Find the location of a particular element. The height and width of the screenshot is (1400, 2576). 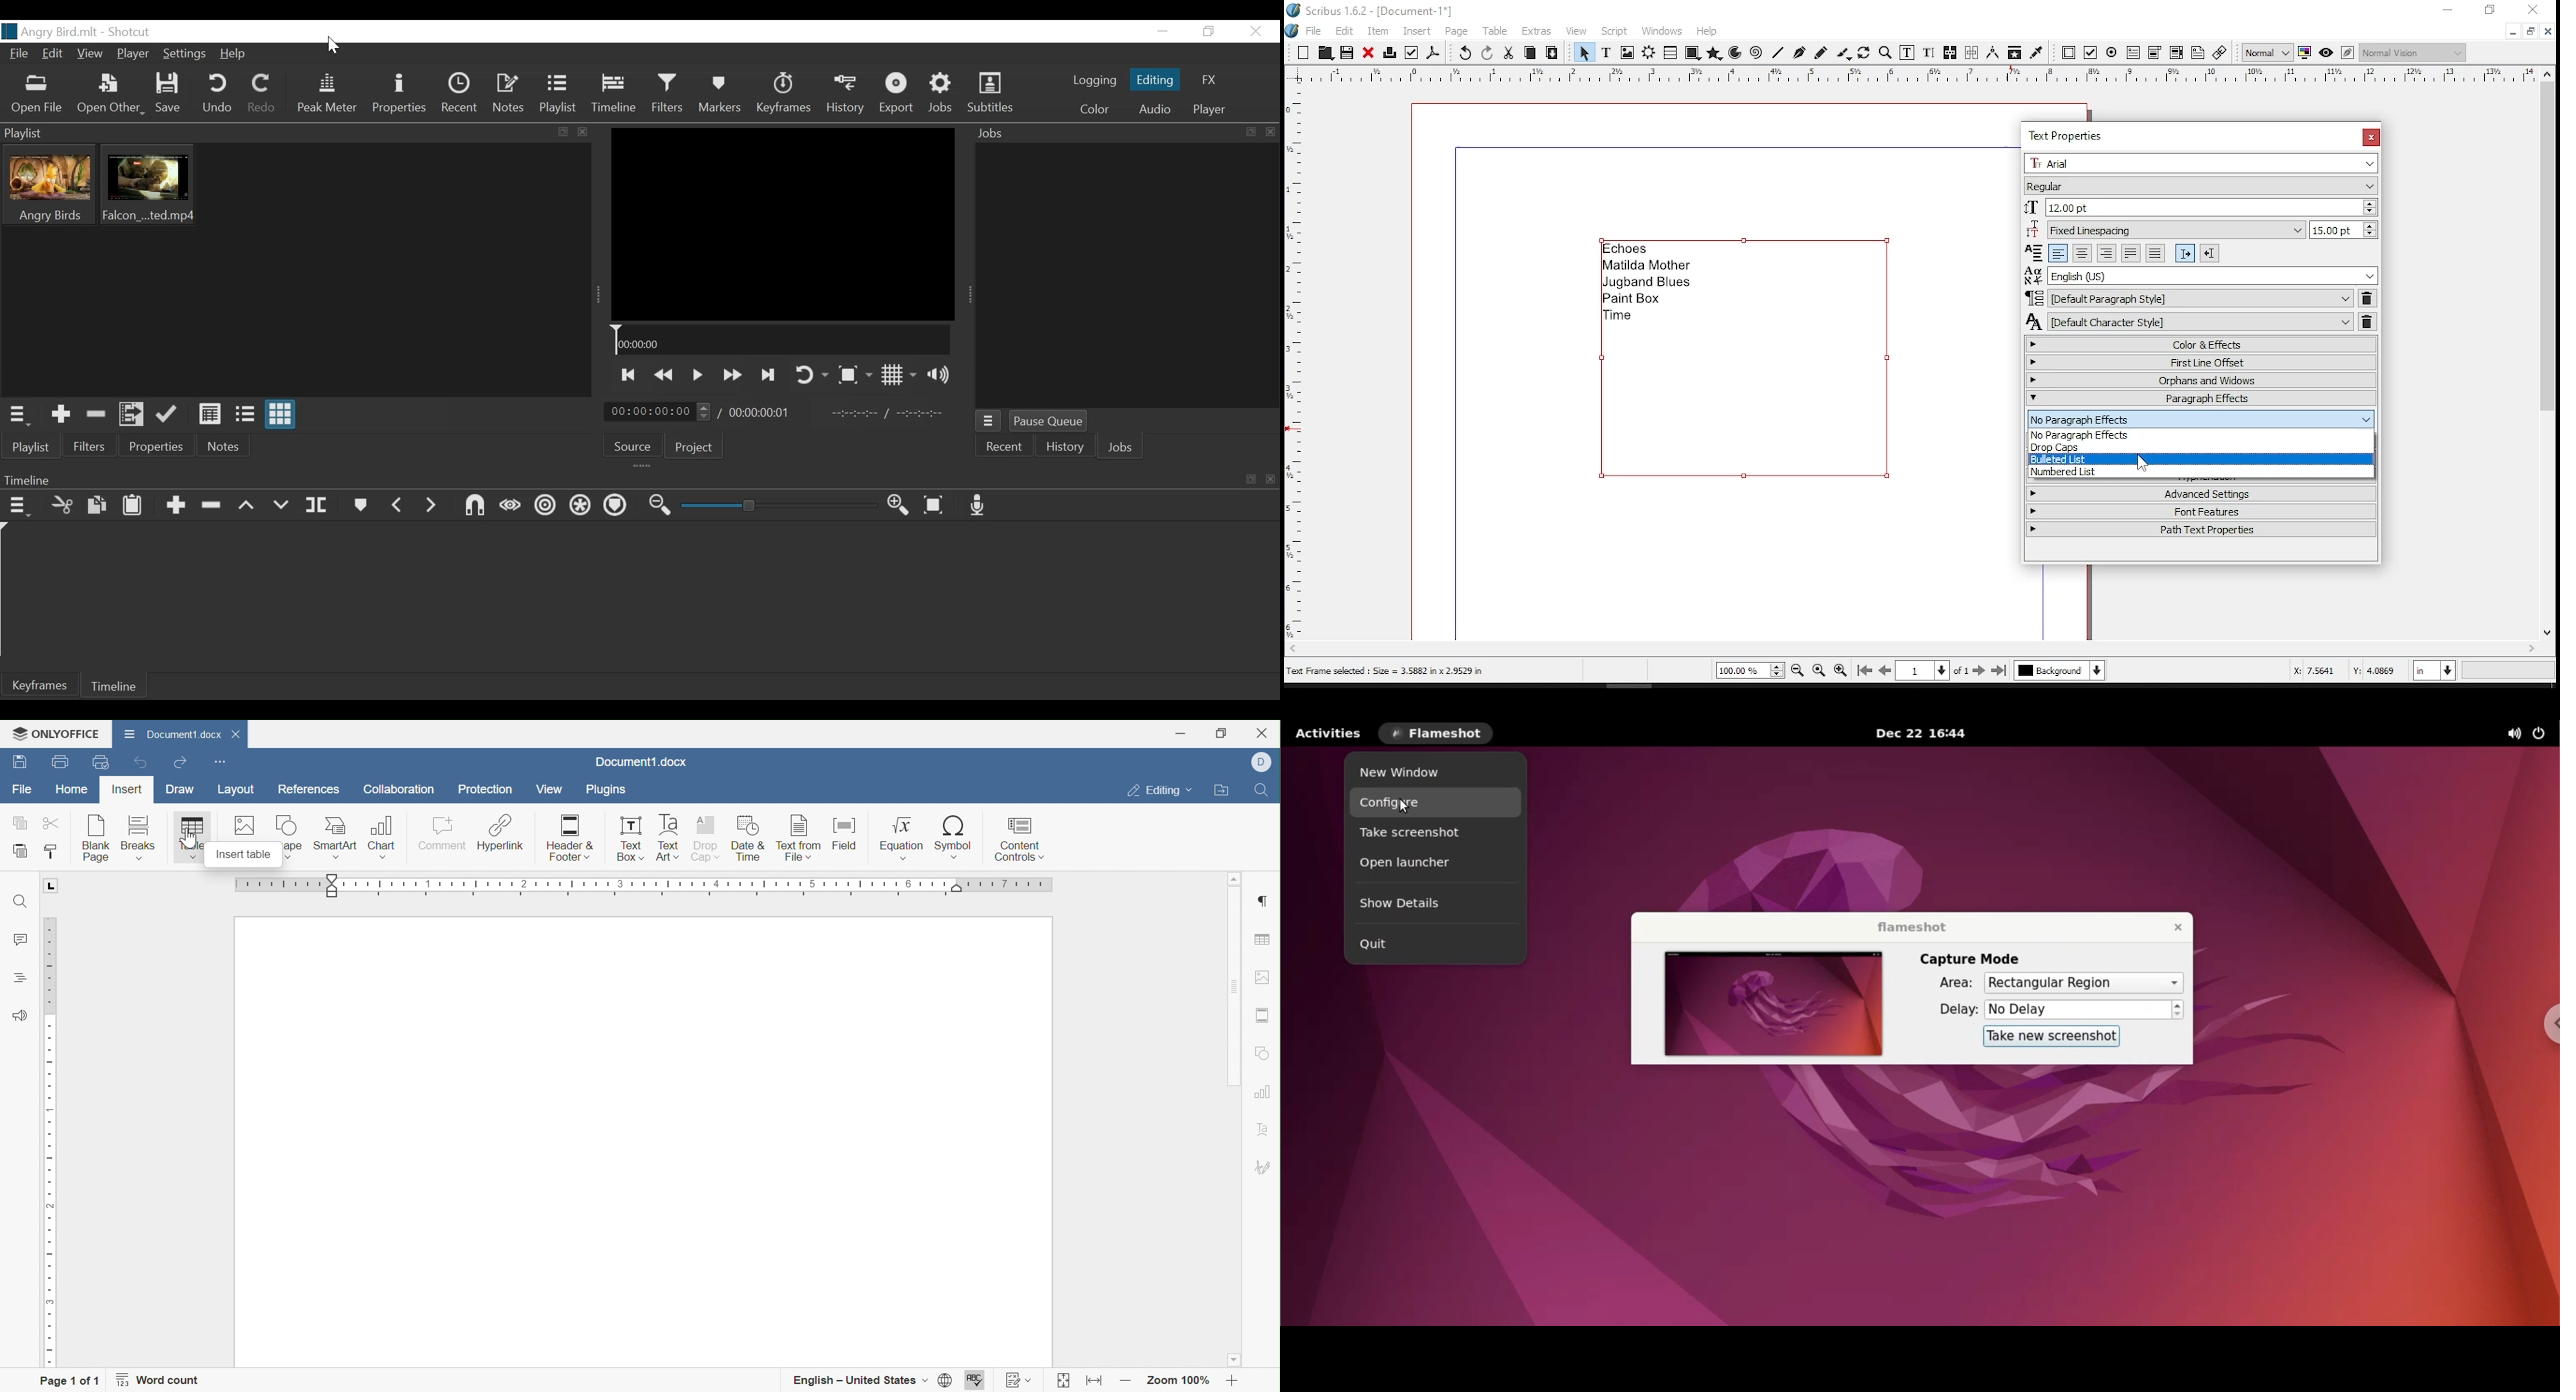

Jobs is located at coordinates (941, 93).